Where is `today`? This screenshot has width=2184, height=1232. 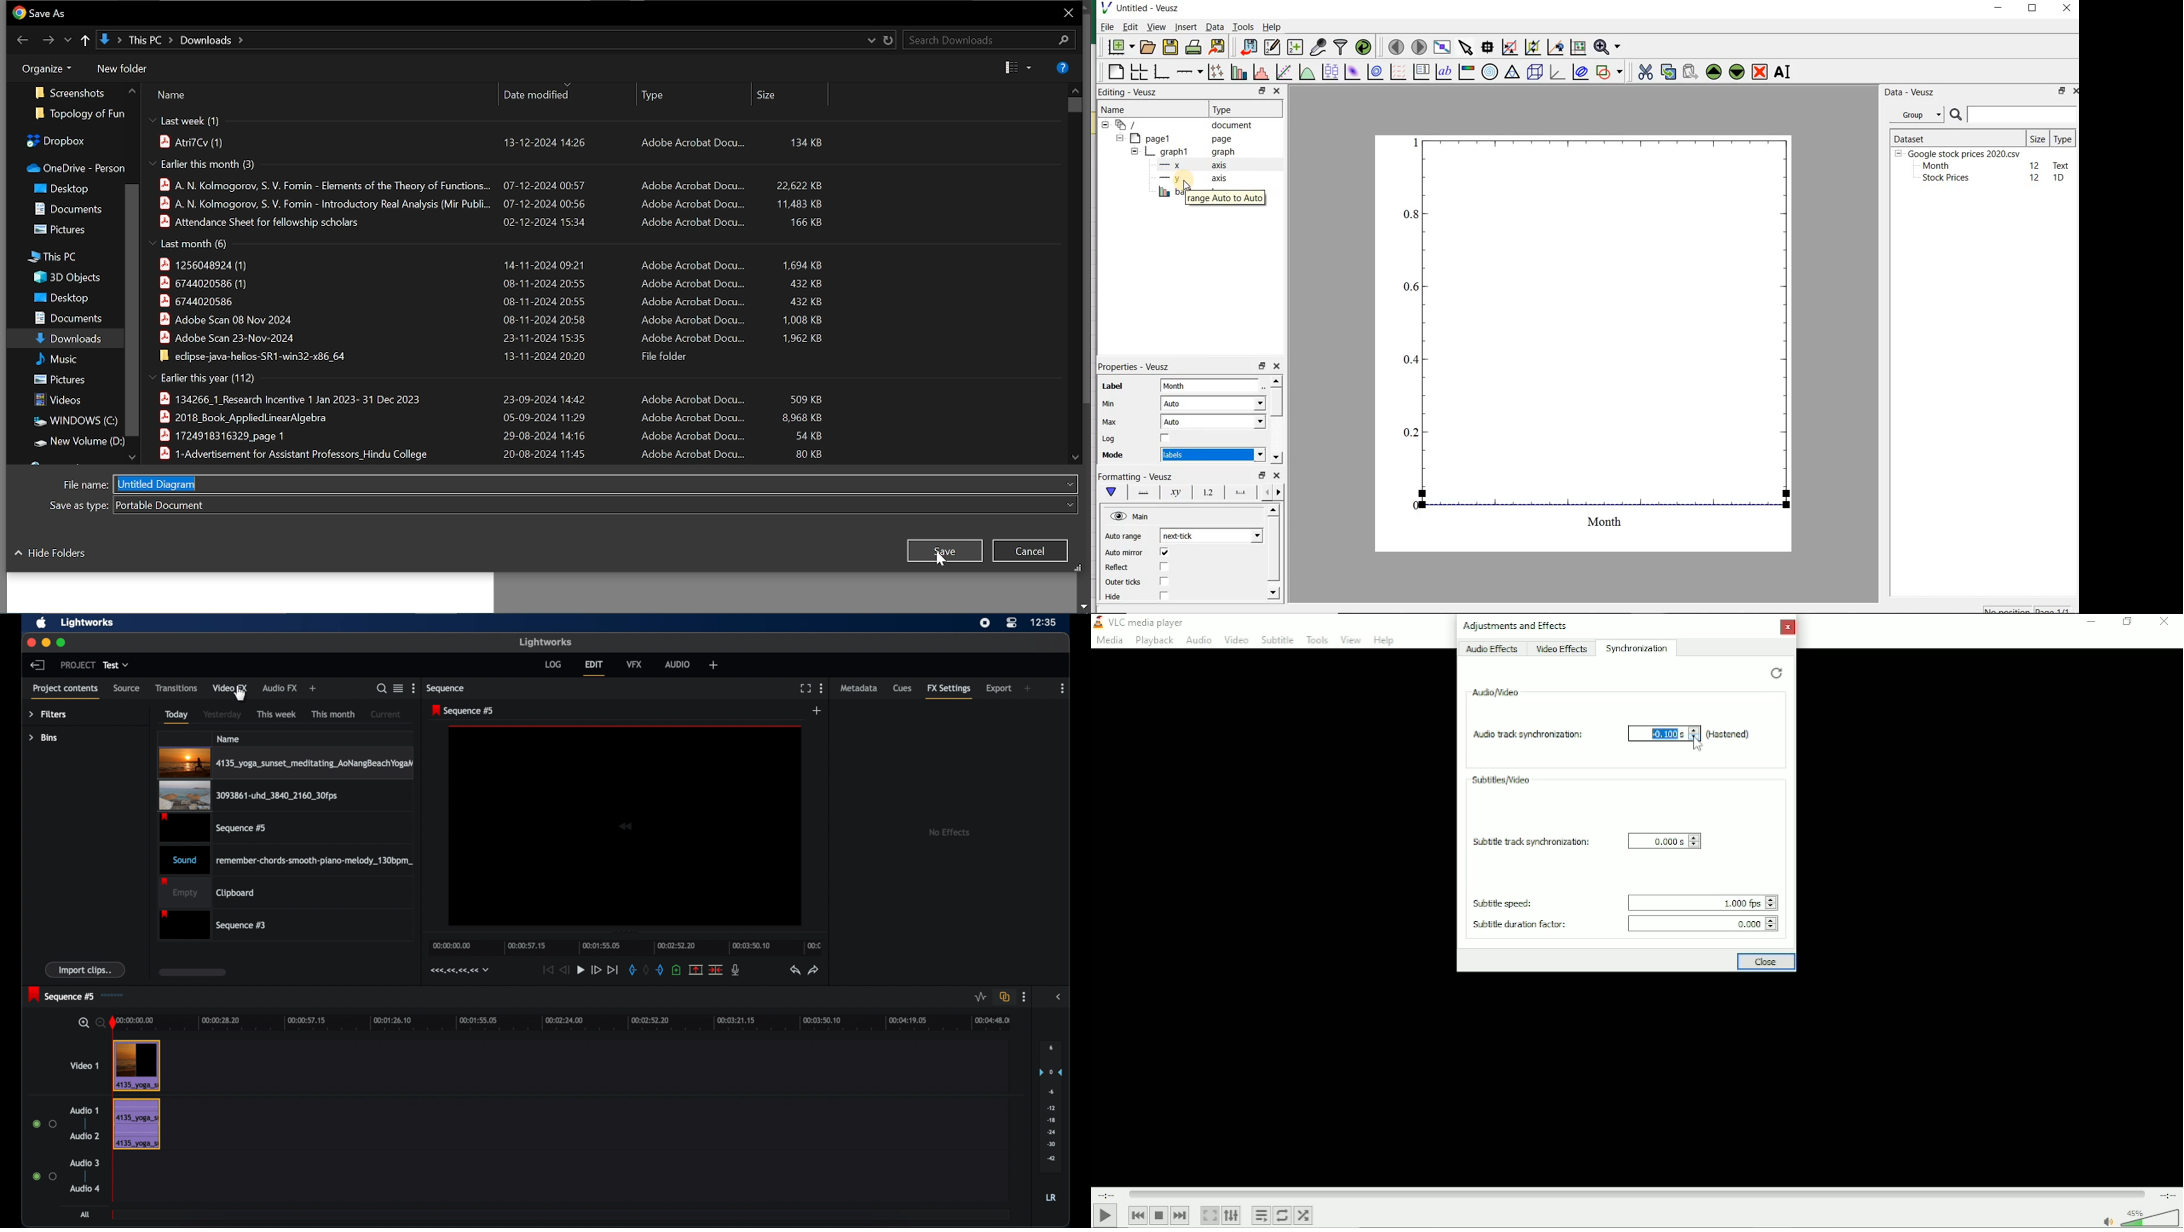
today is located at coordinates (177, 717).